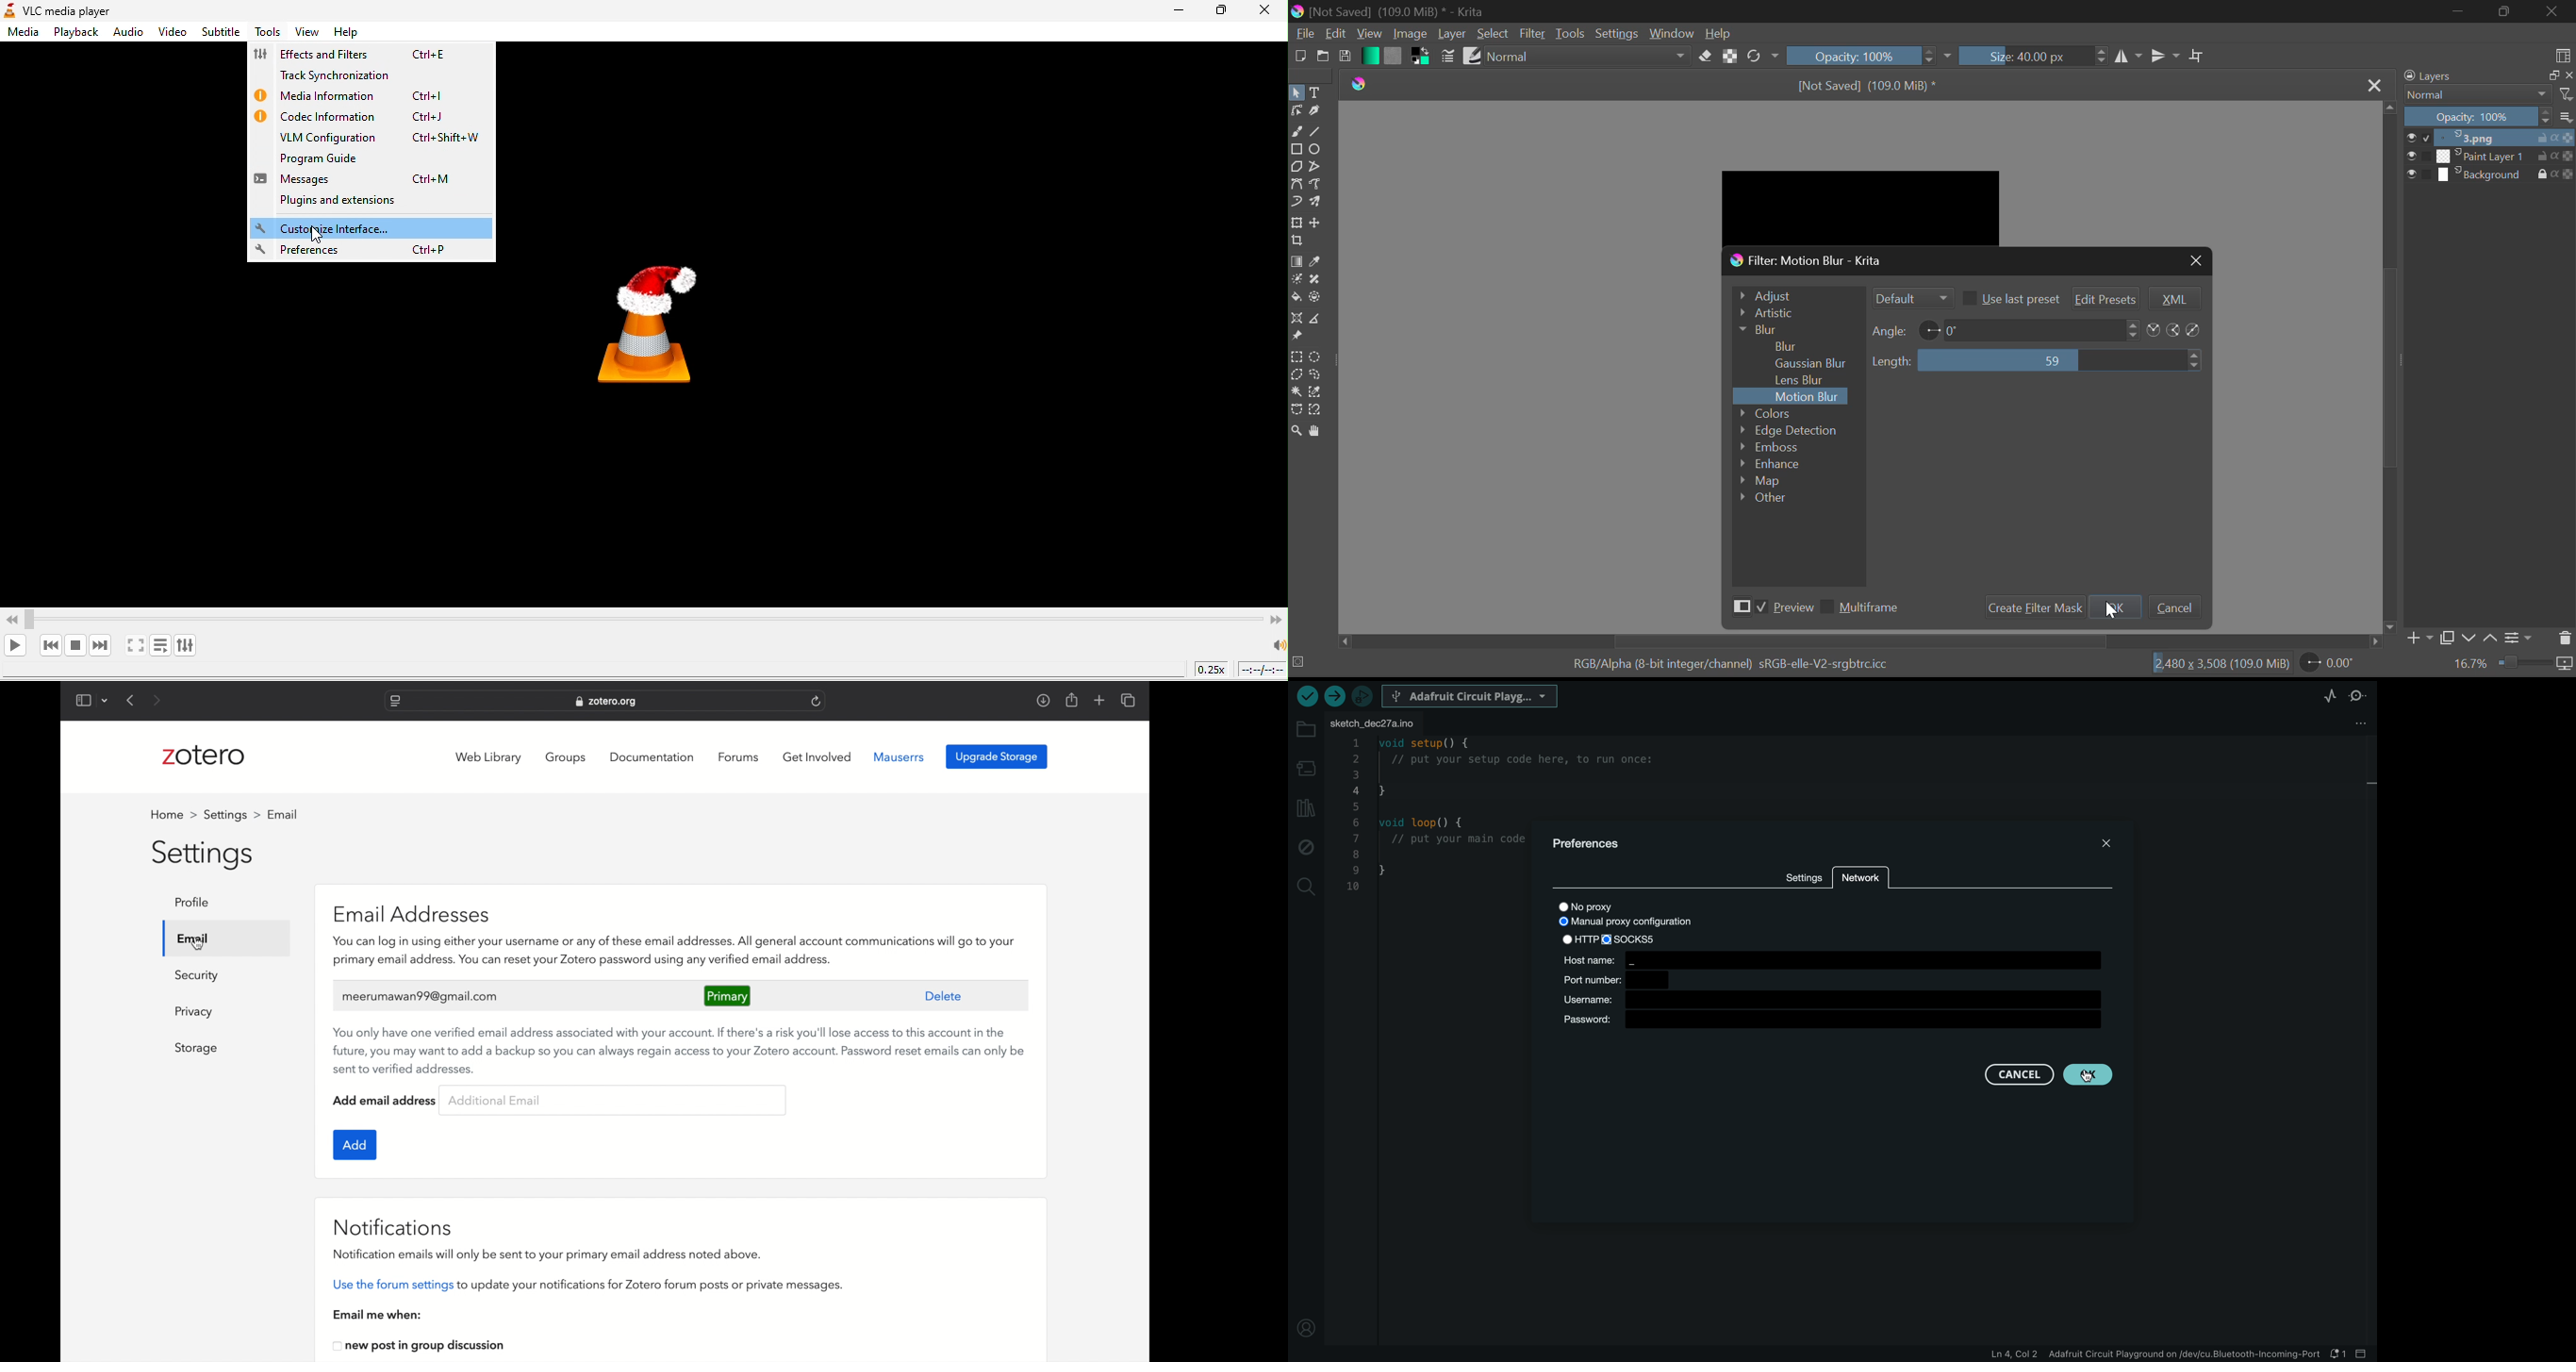 The image size is (2576, 1372). What do you see at coordinates (1318, 262) in the screenshot?
I see `Eyedropper` at bounding box center [1318, 262].